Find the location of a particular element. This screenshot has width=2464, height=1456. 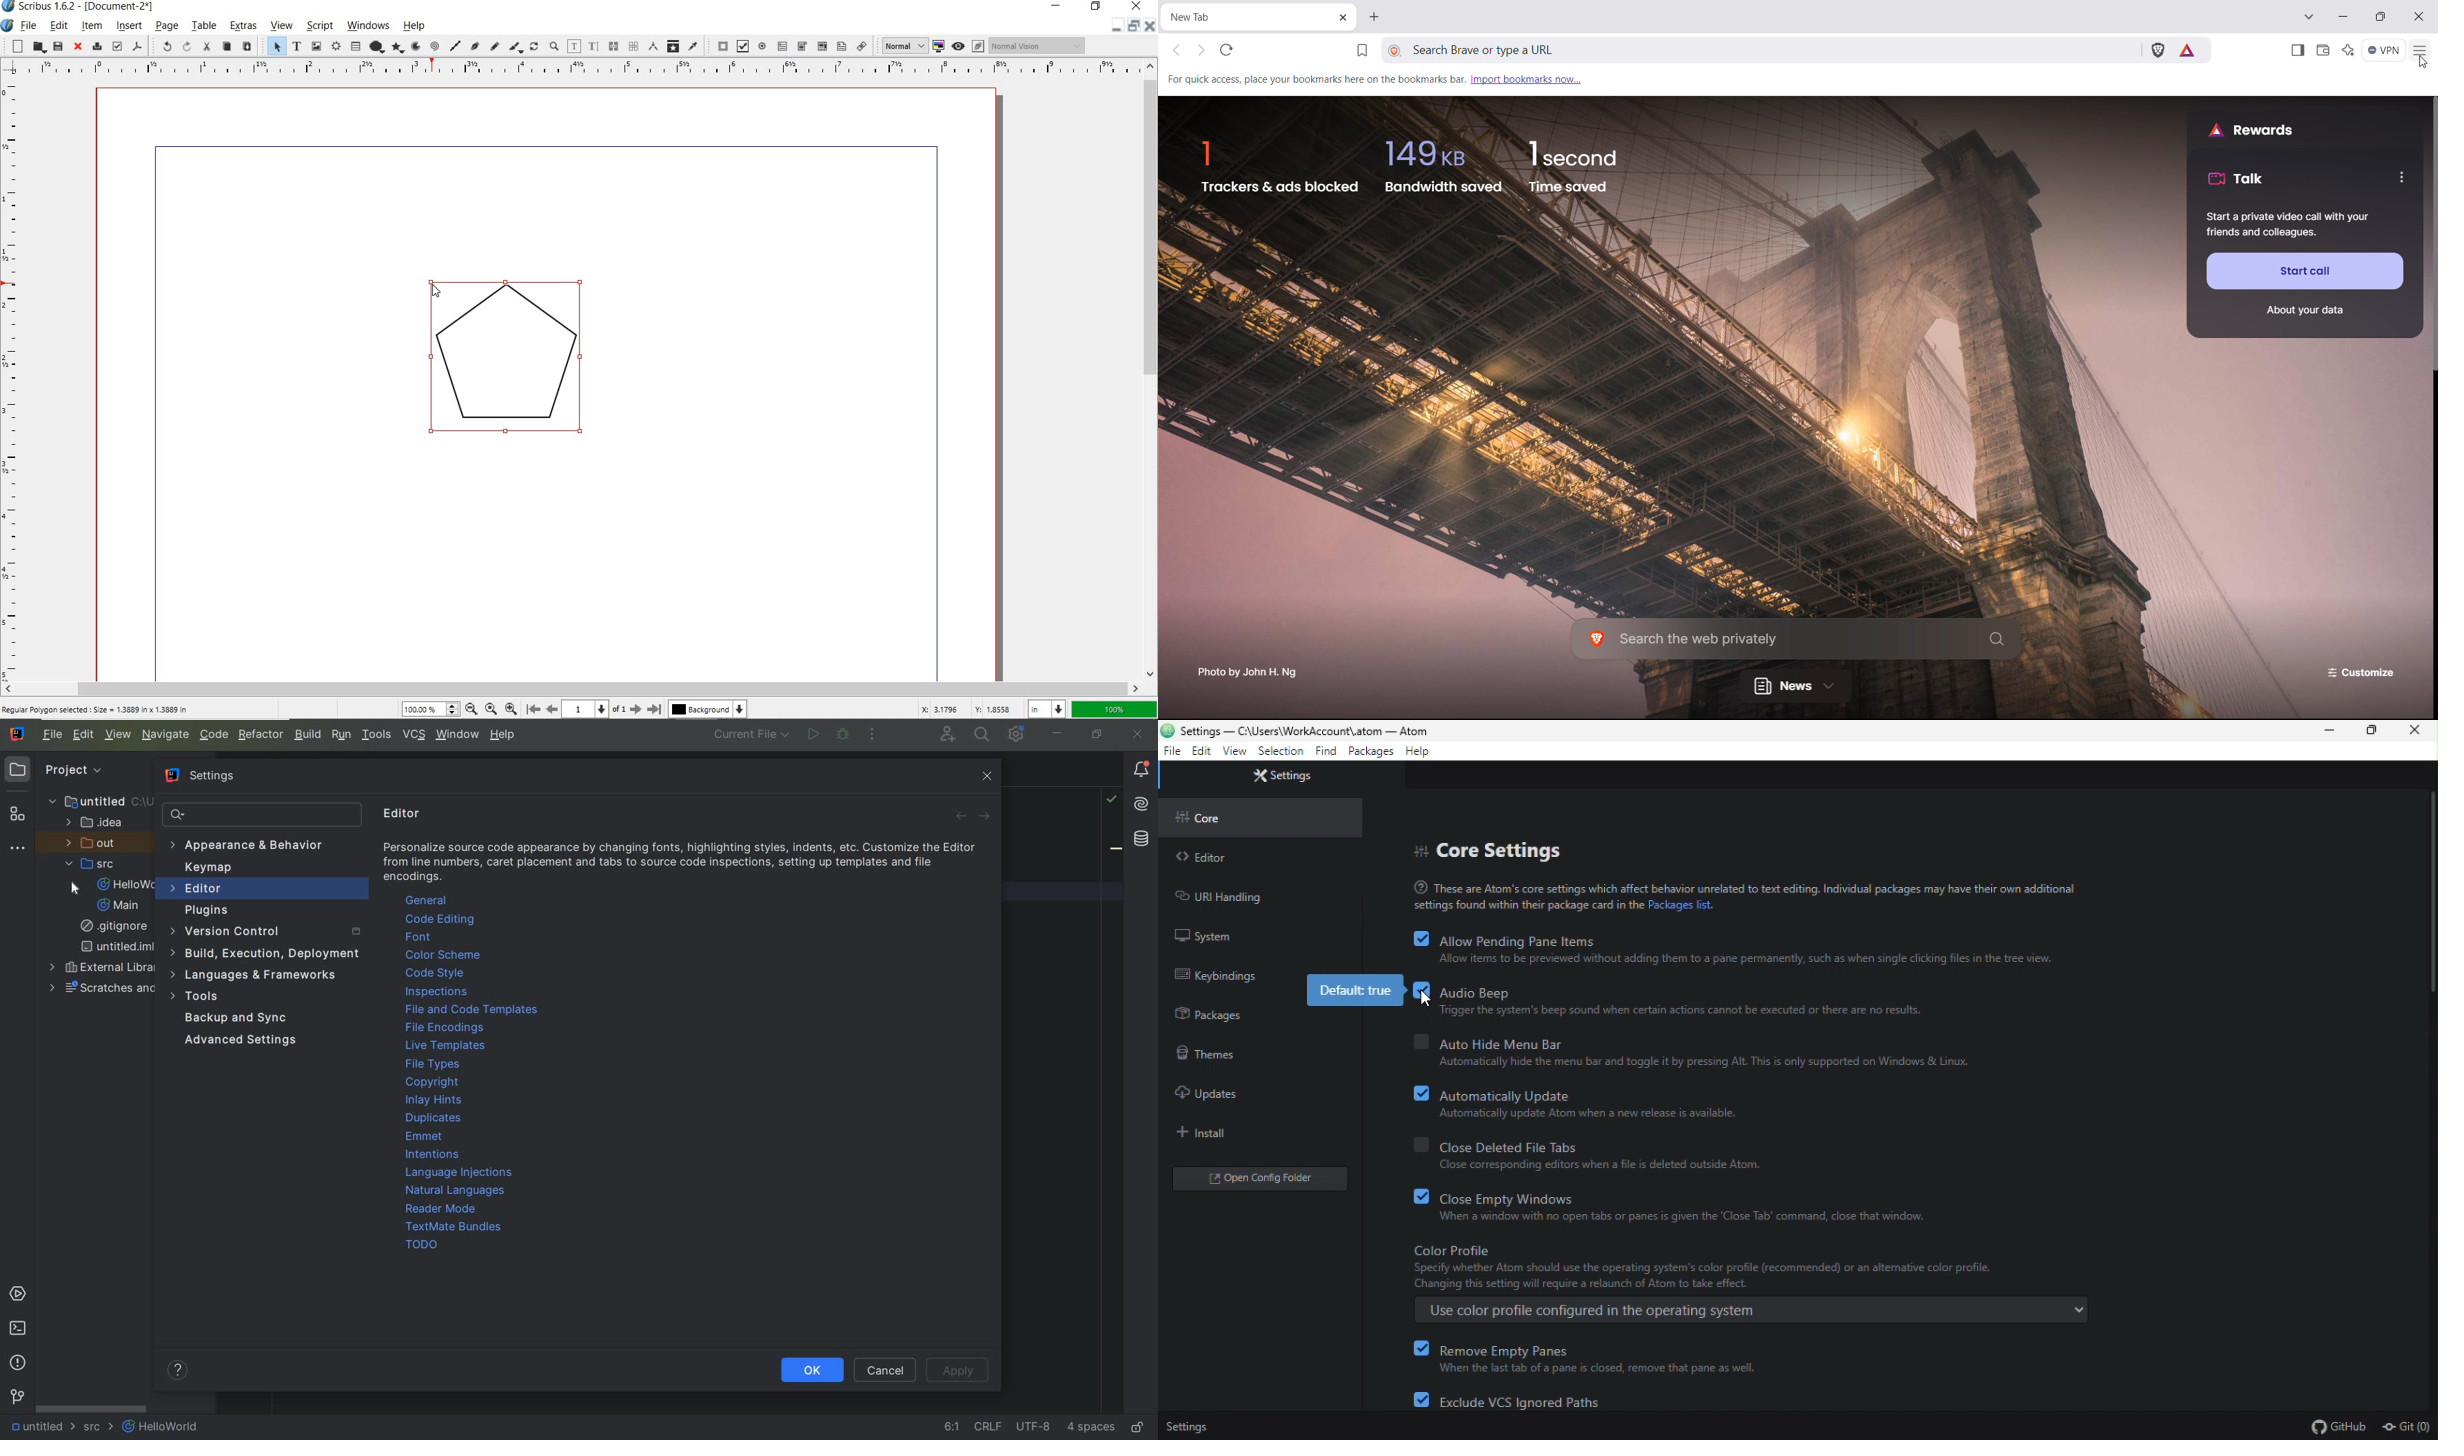

Move to next page is located at coordinates (630, 709).